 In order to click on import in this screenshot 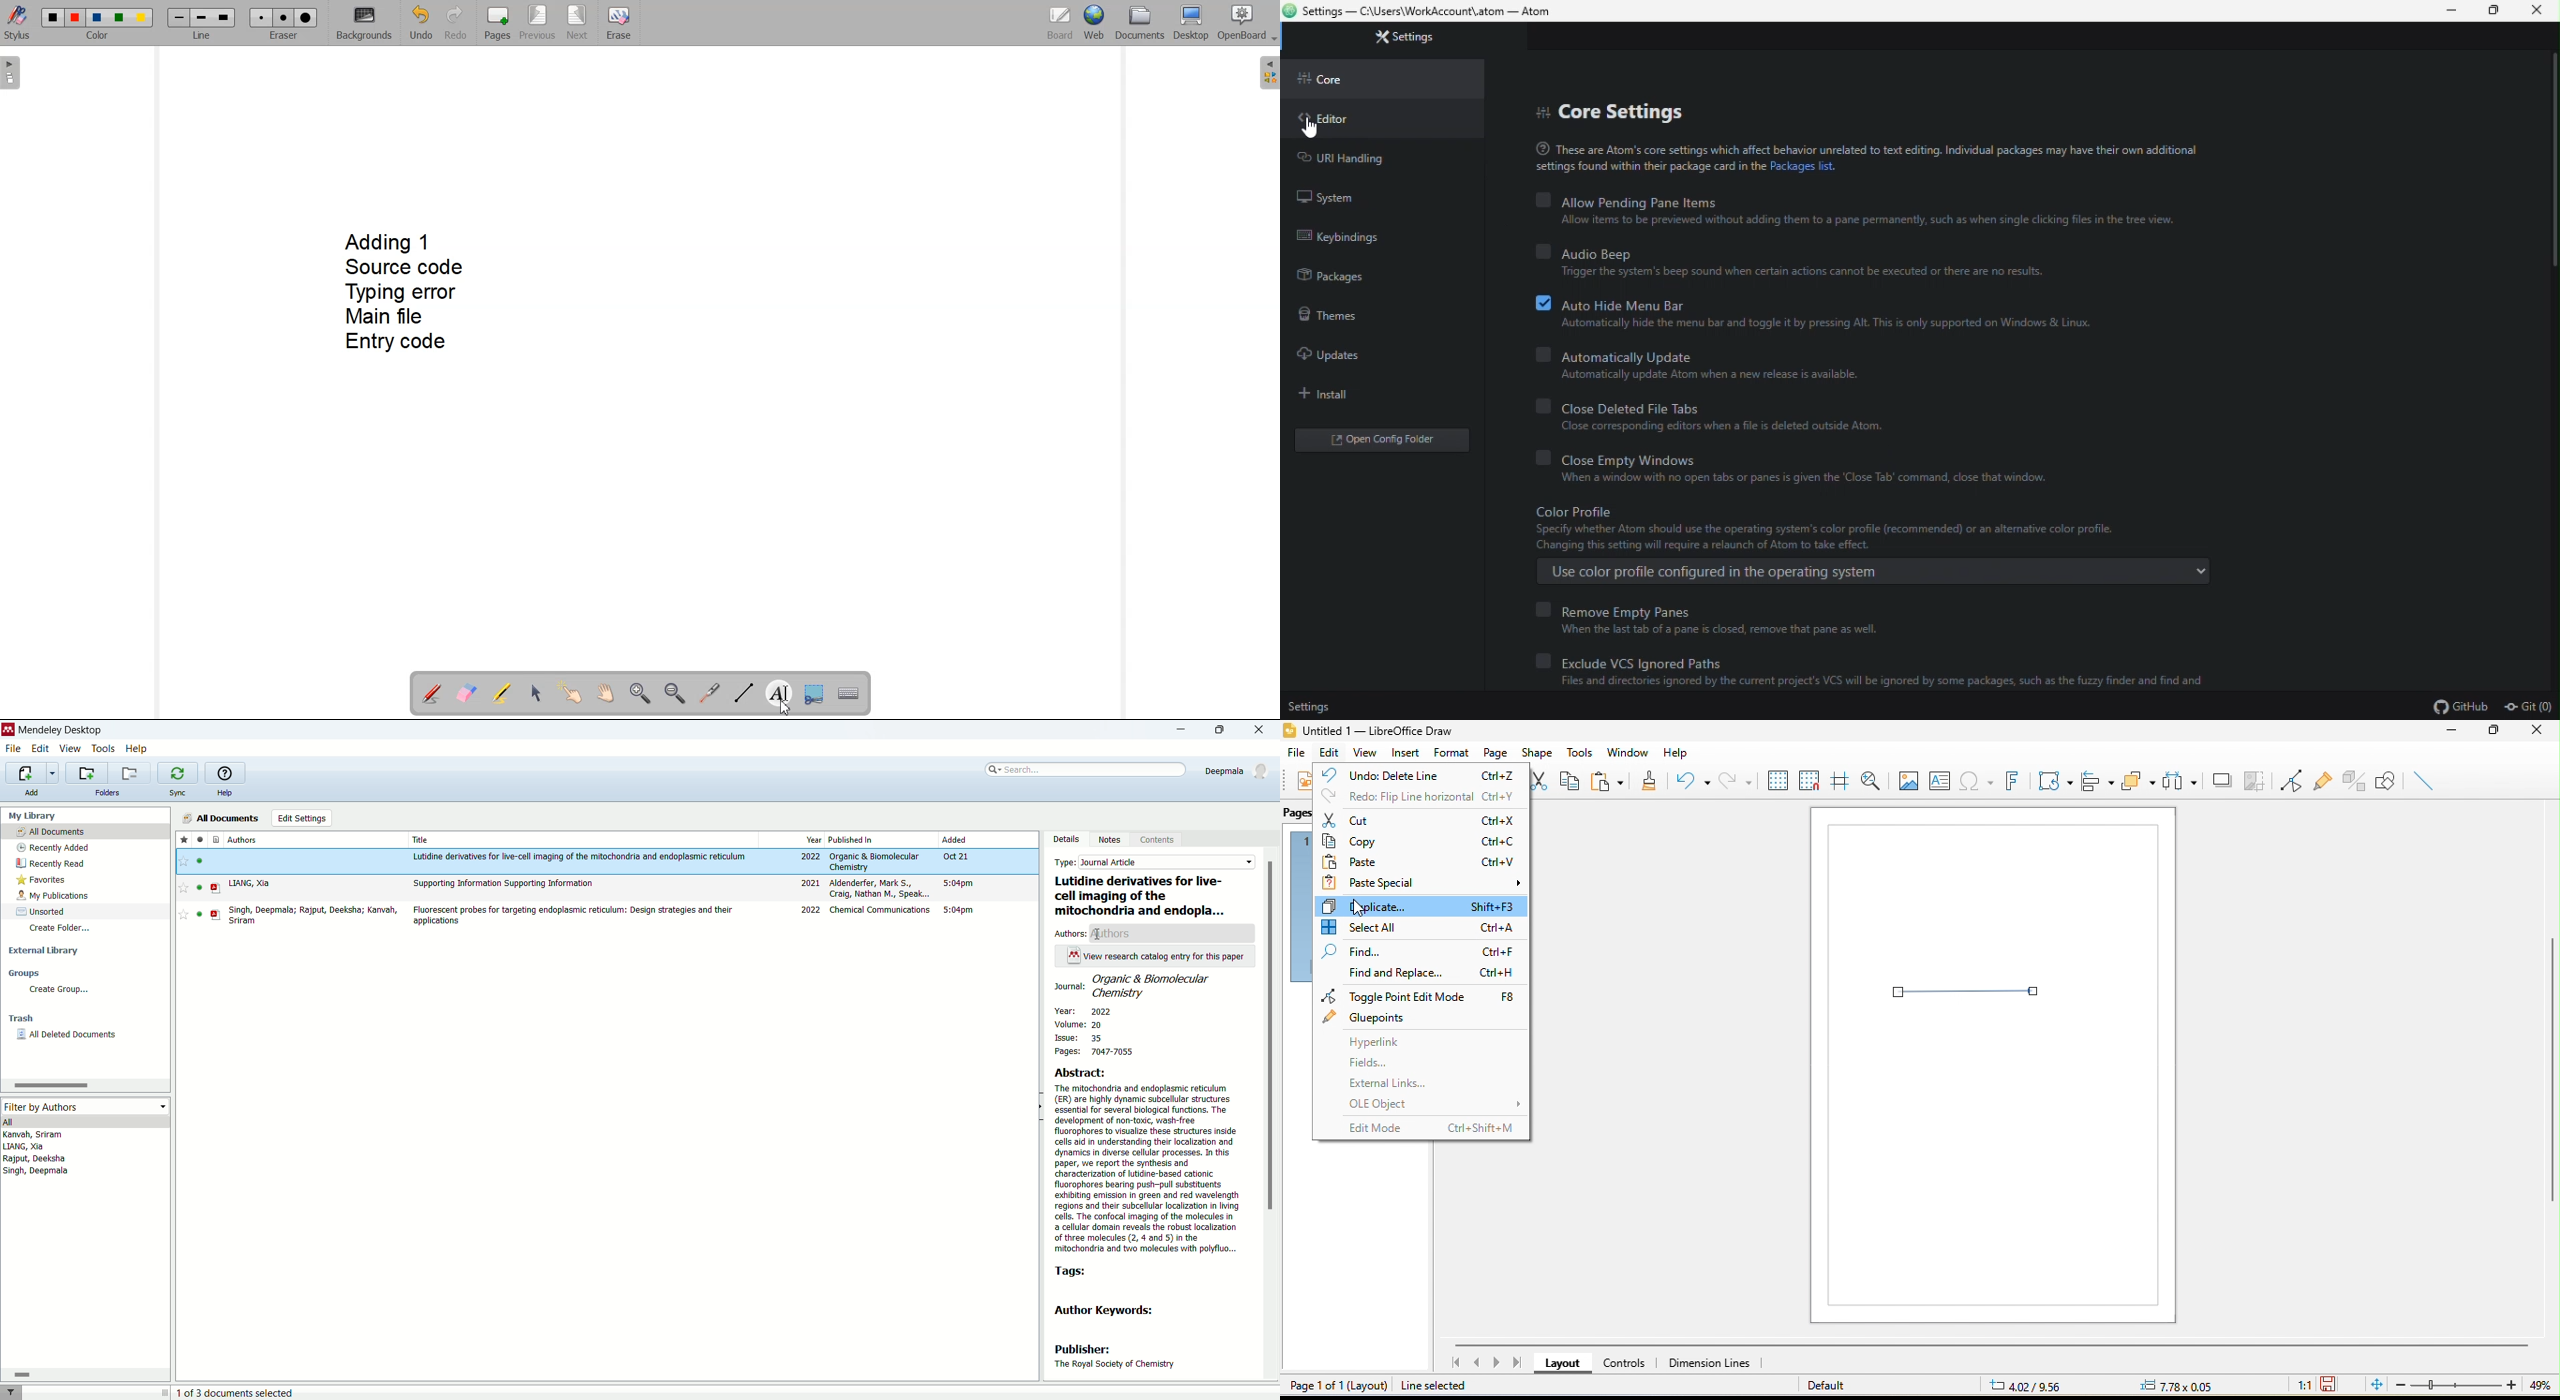, I will do `click(32, 773)`.